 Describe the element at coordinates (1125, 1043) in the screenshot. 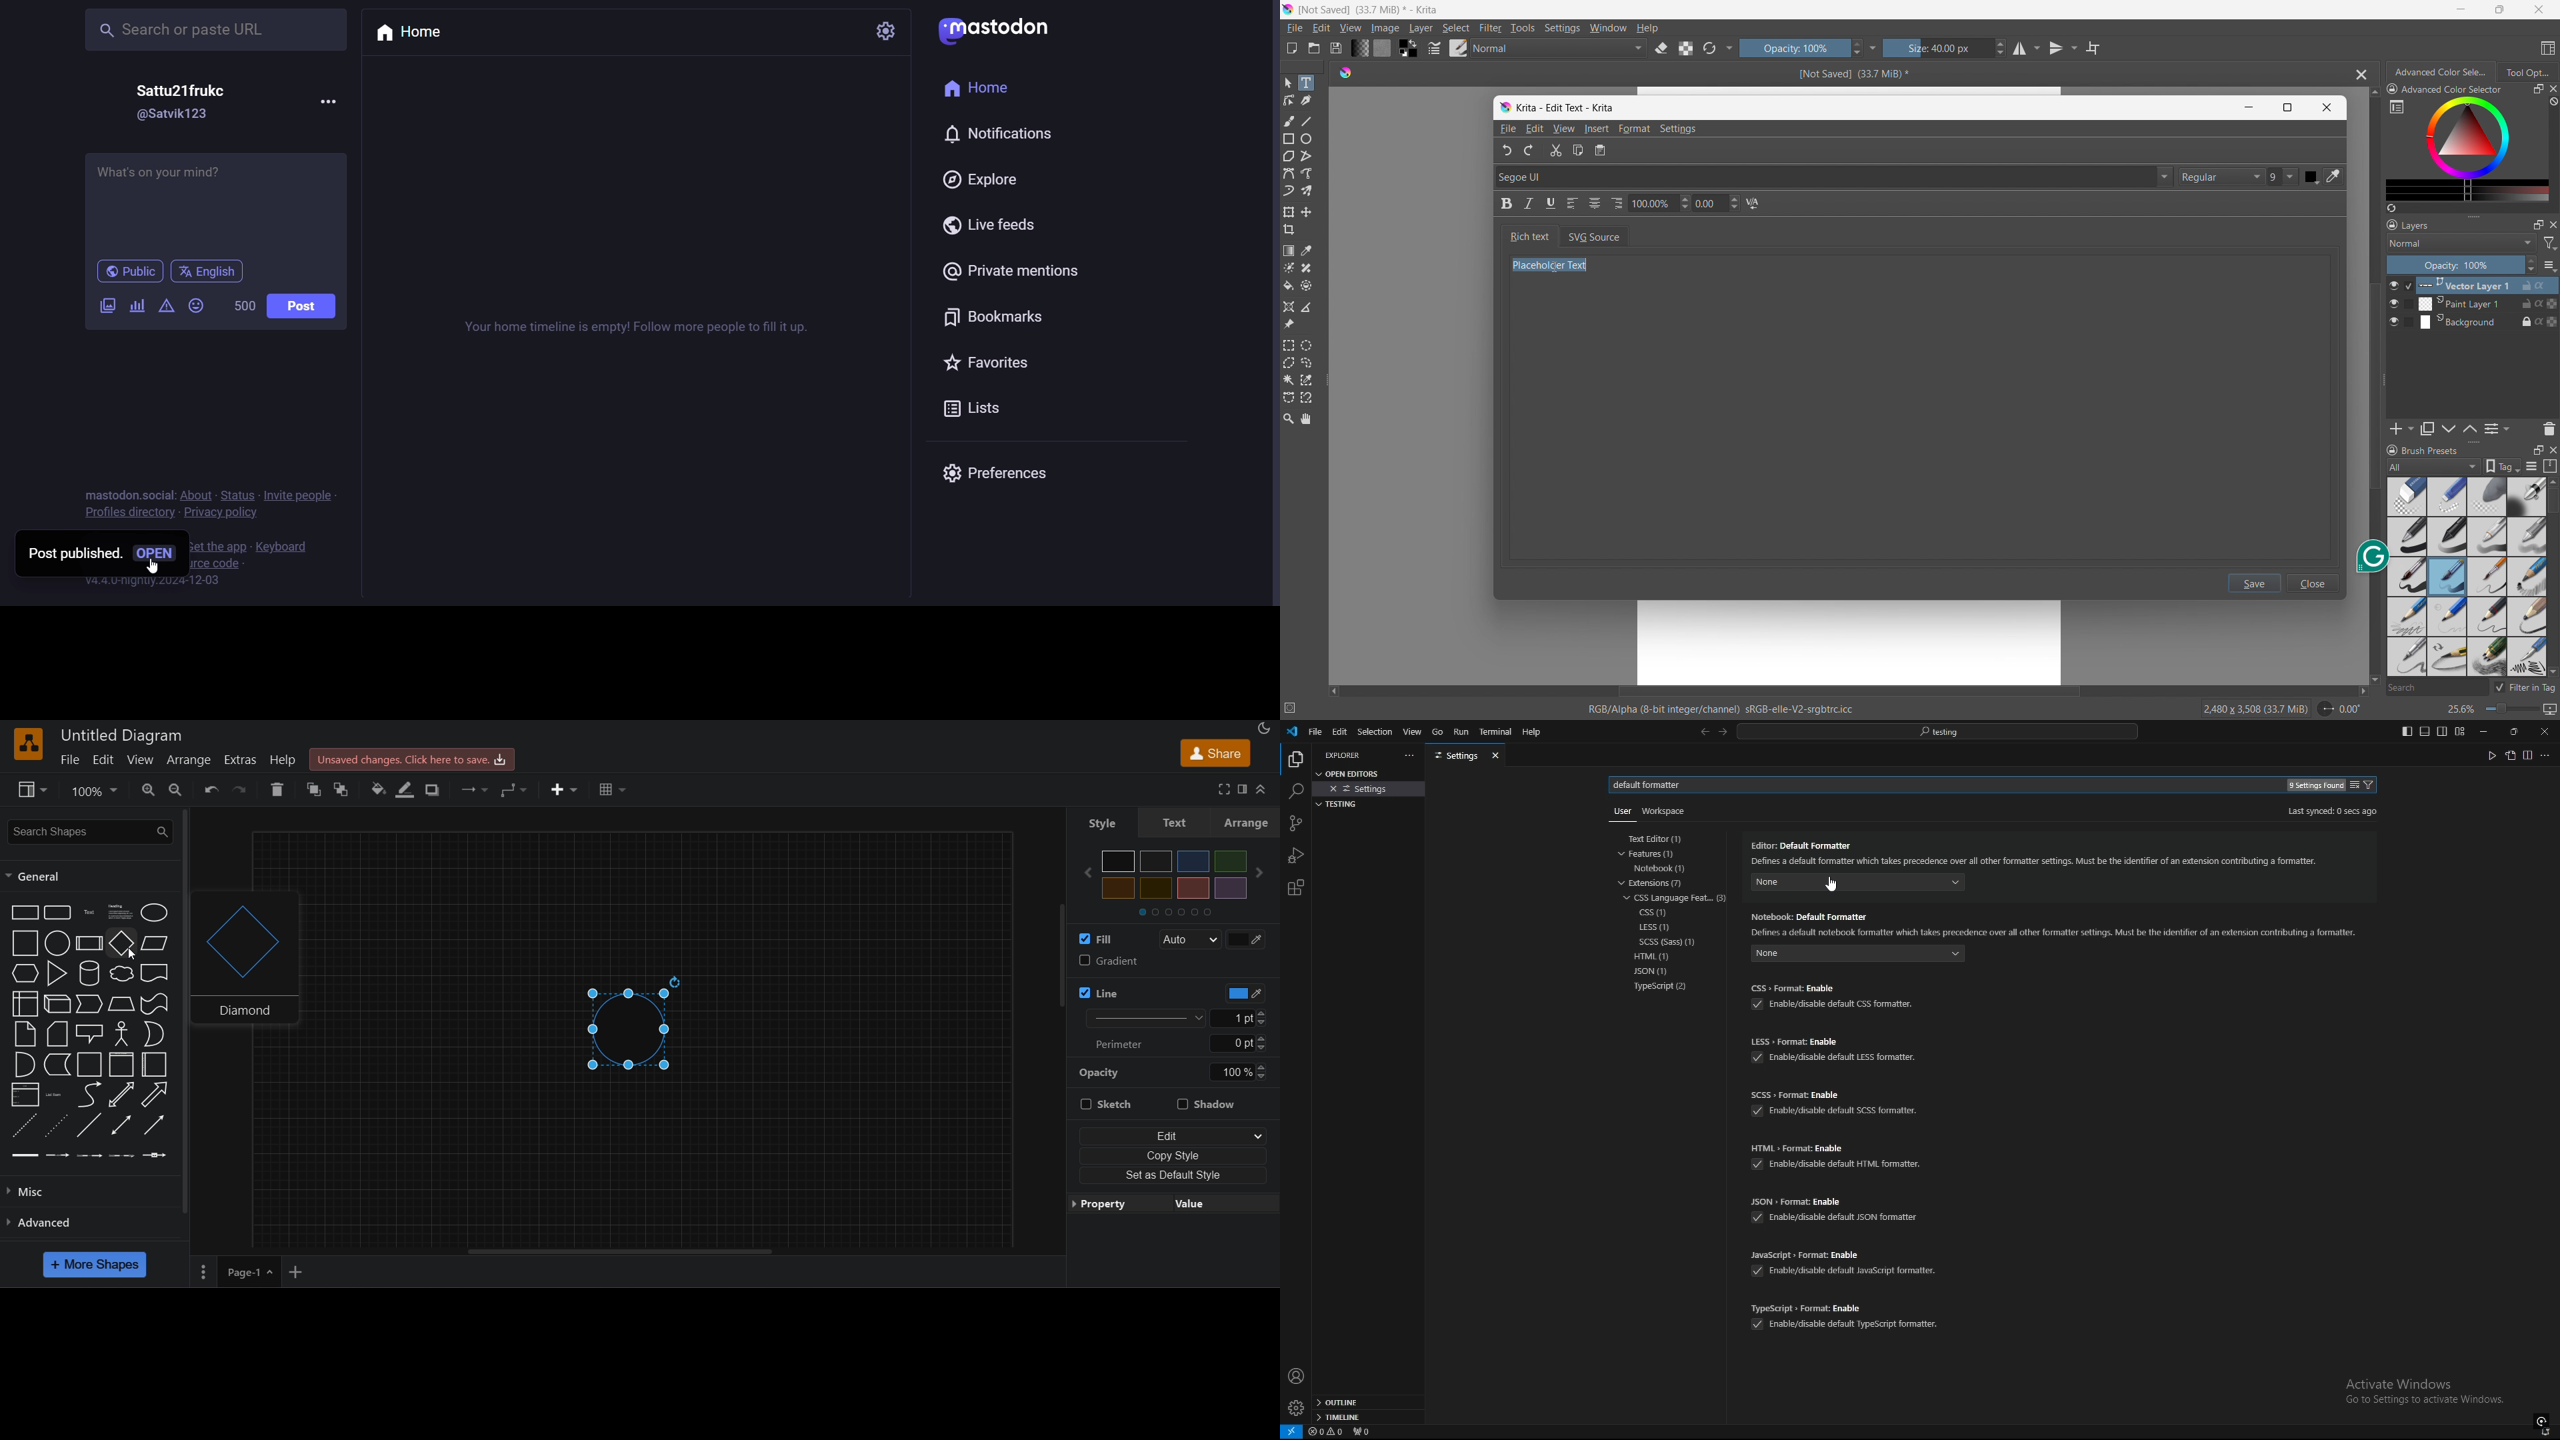

I see `perimeter` at that location.